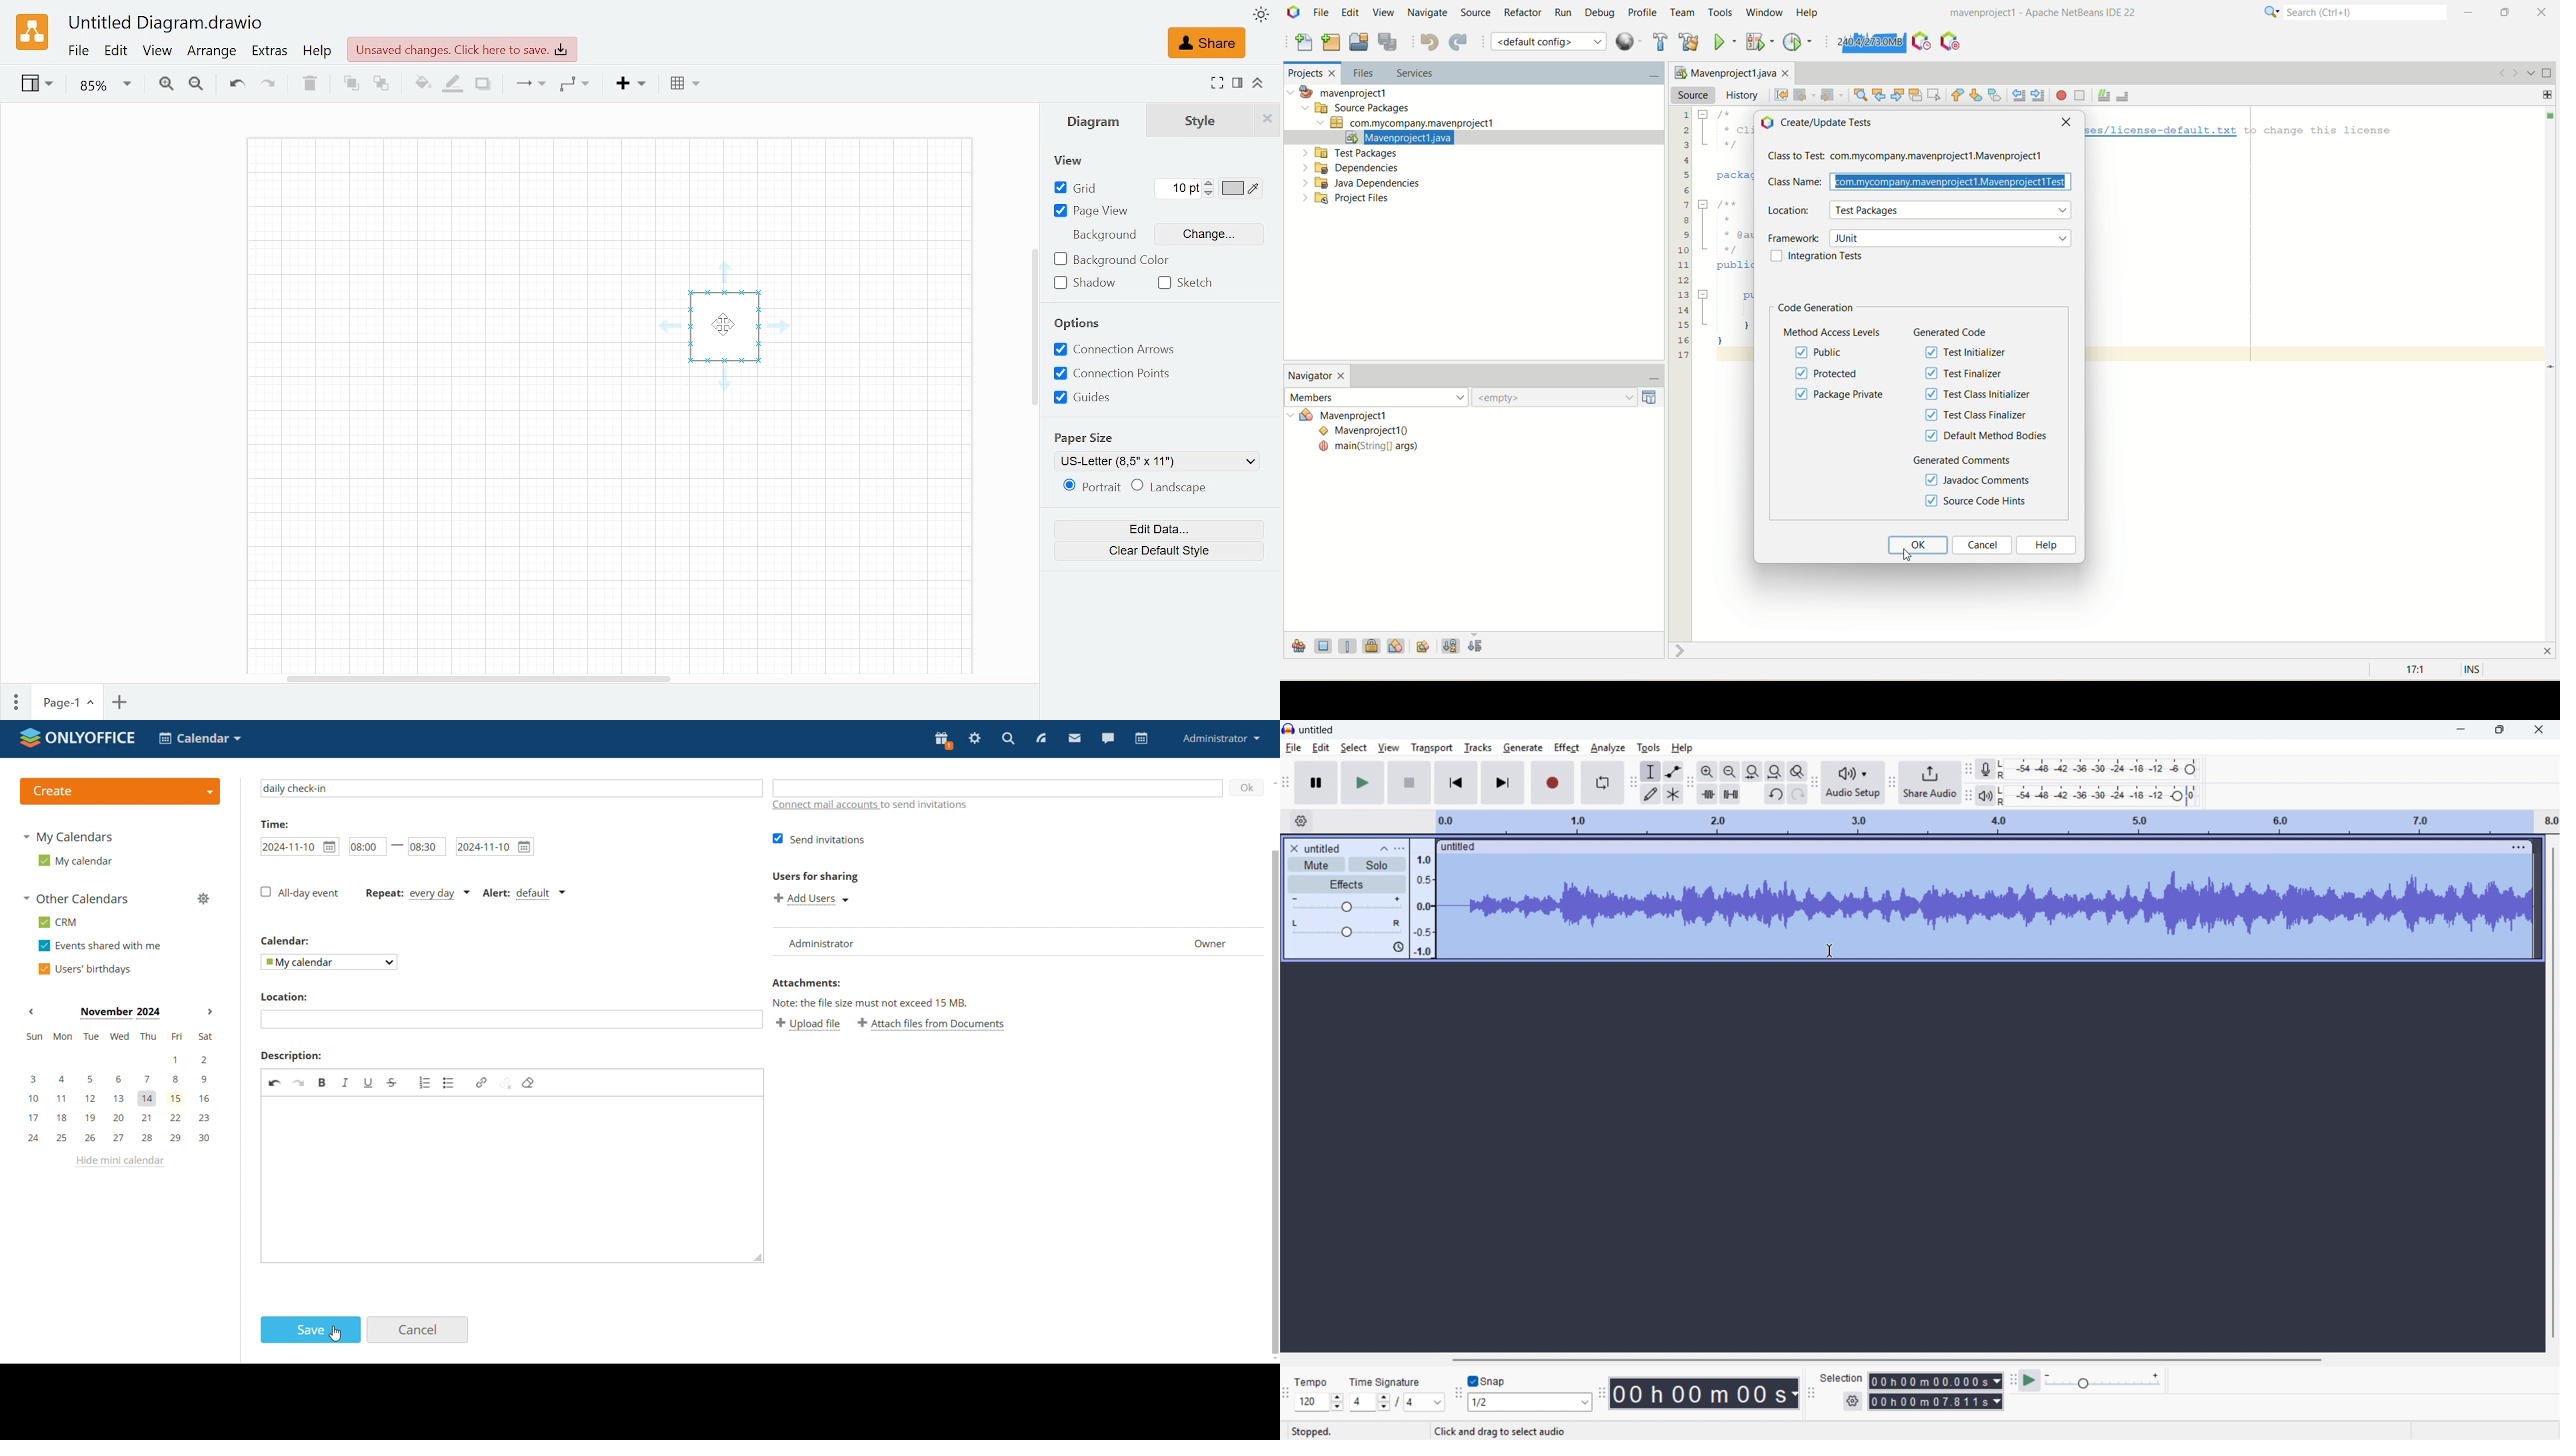 The image size is (2576, 1456). I want to click on refactor, so click(1523, 13).